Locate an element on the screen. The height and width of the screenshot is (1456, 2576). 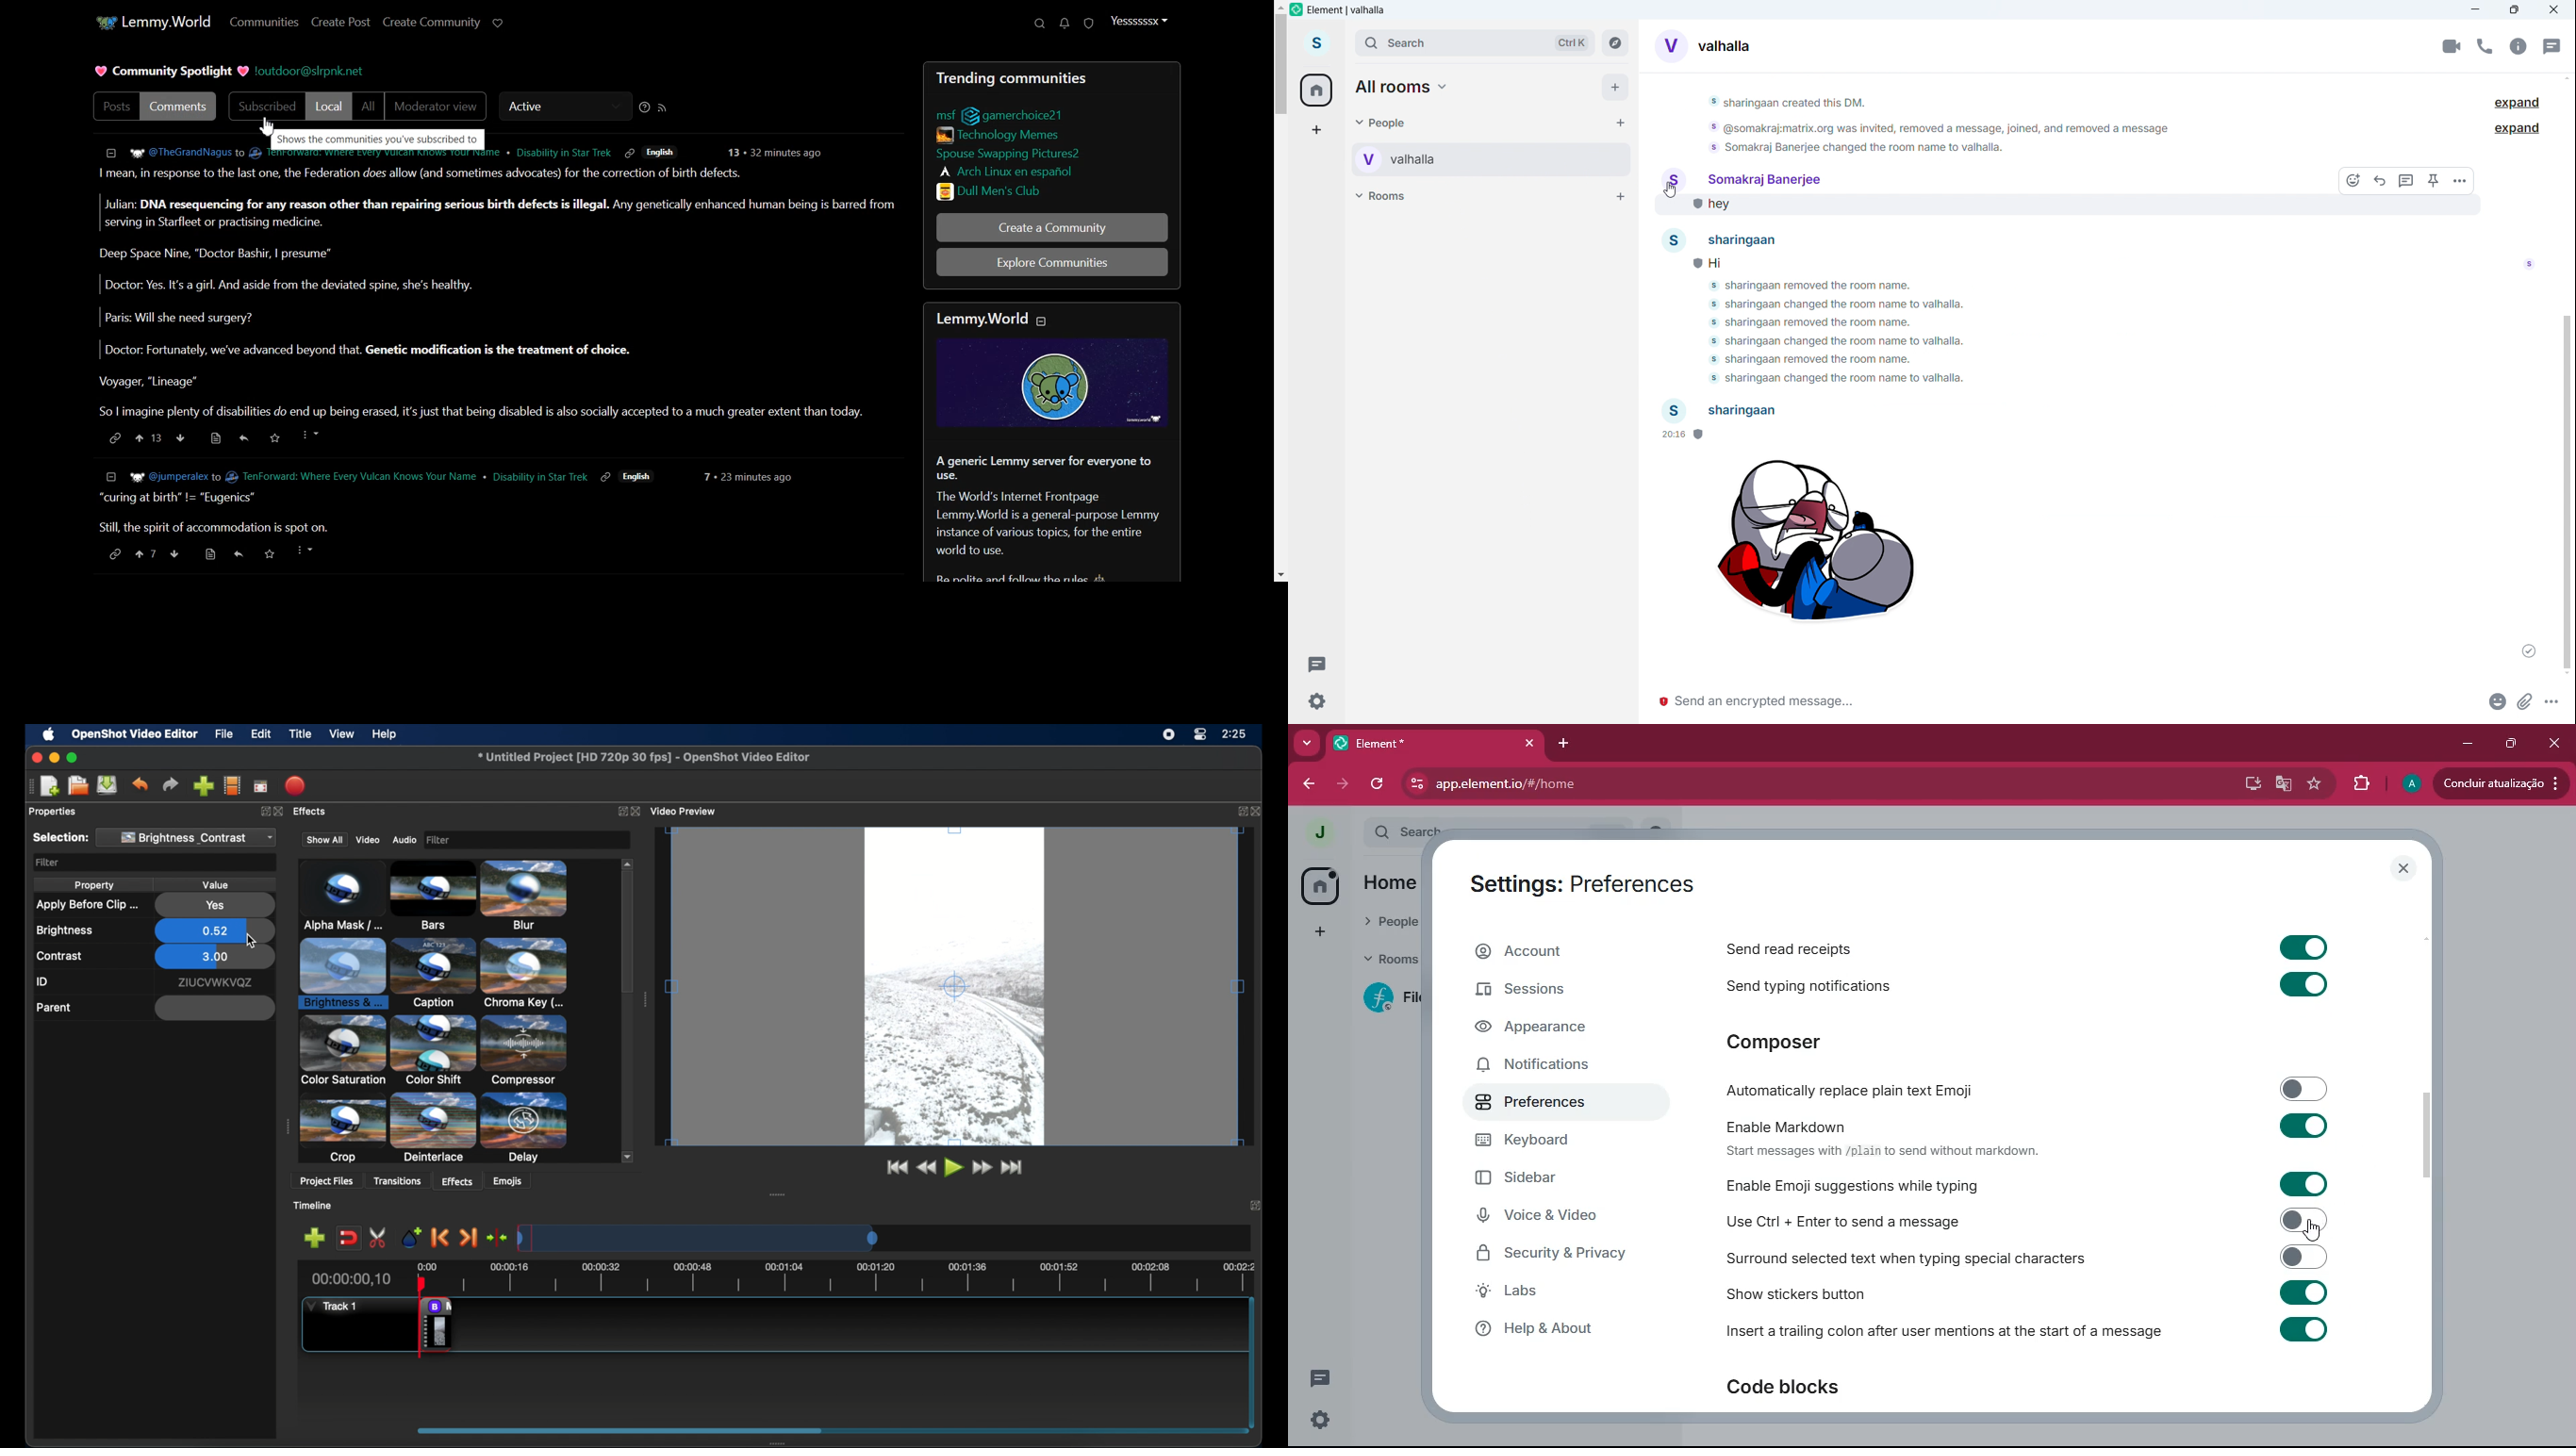
toggle on or off is located at coordinates (2303, 1292).